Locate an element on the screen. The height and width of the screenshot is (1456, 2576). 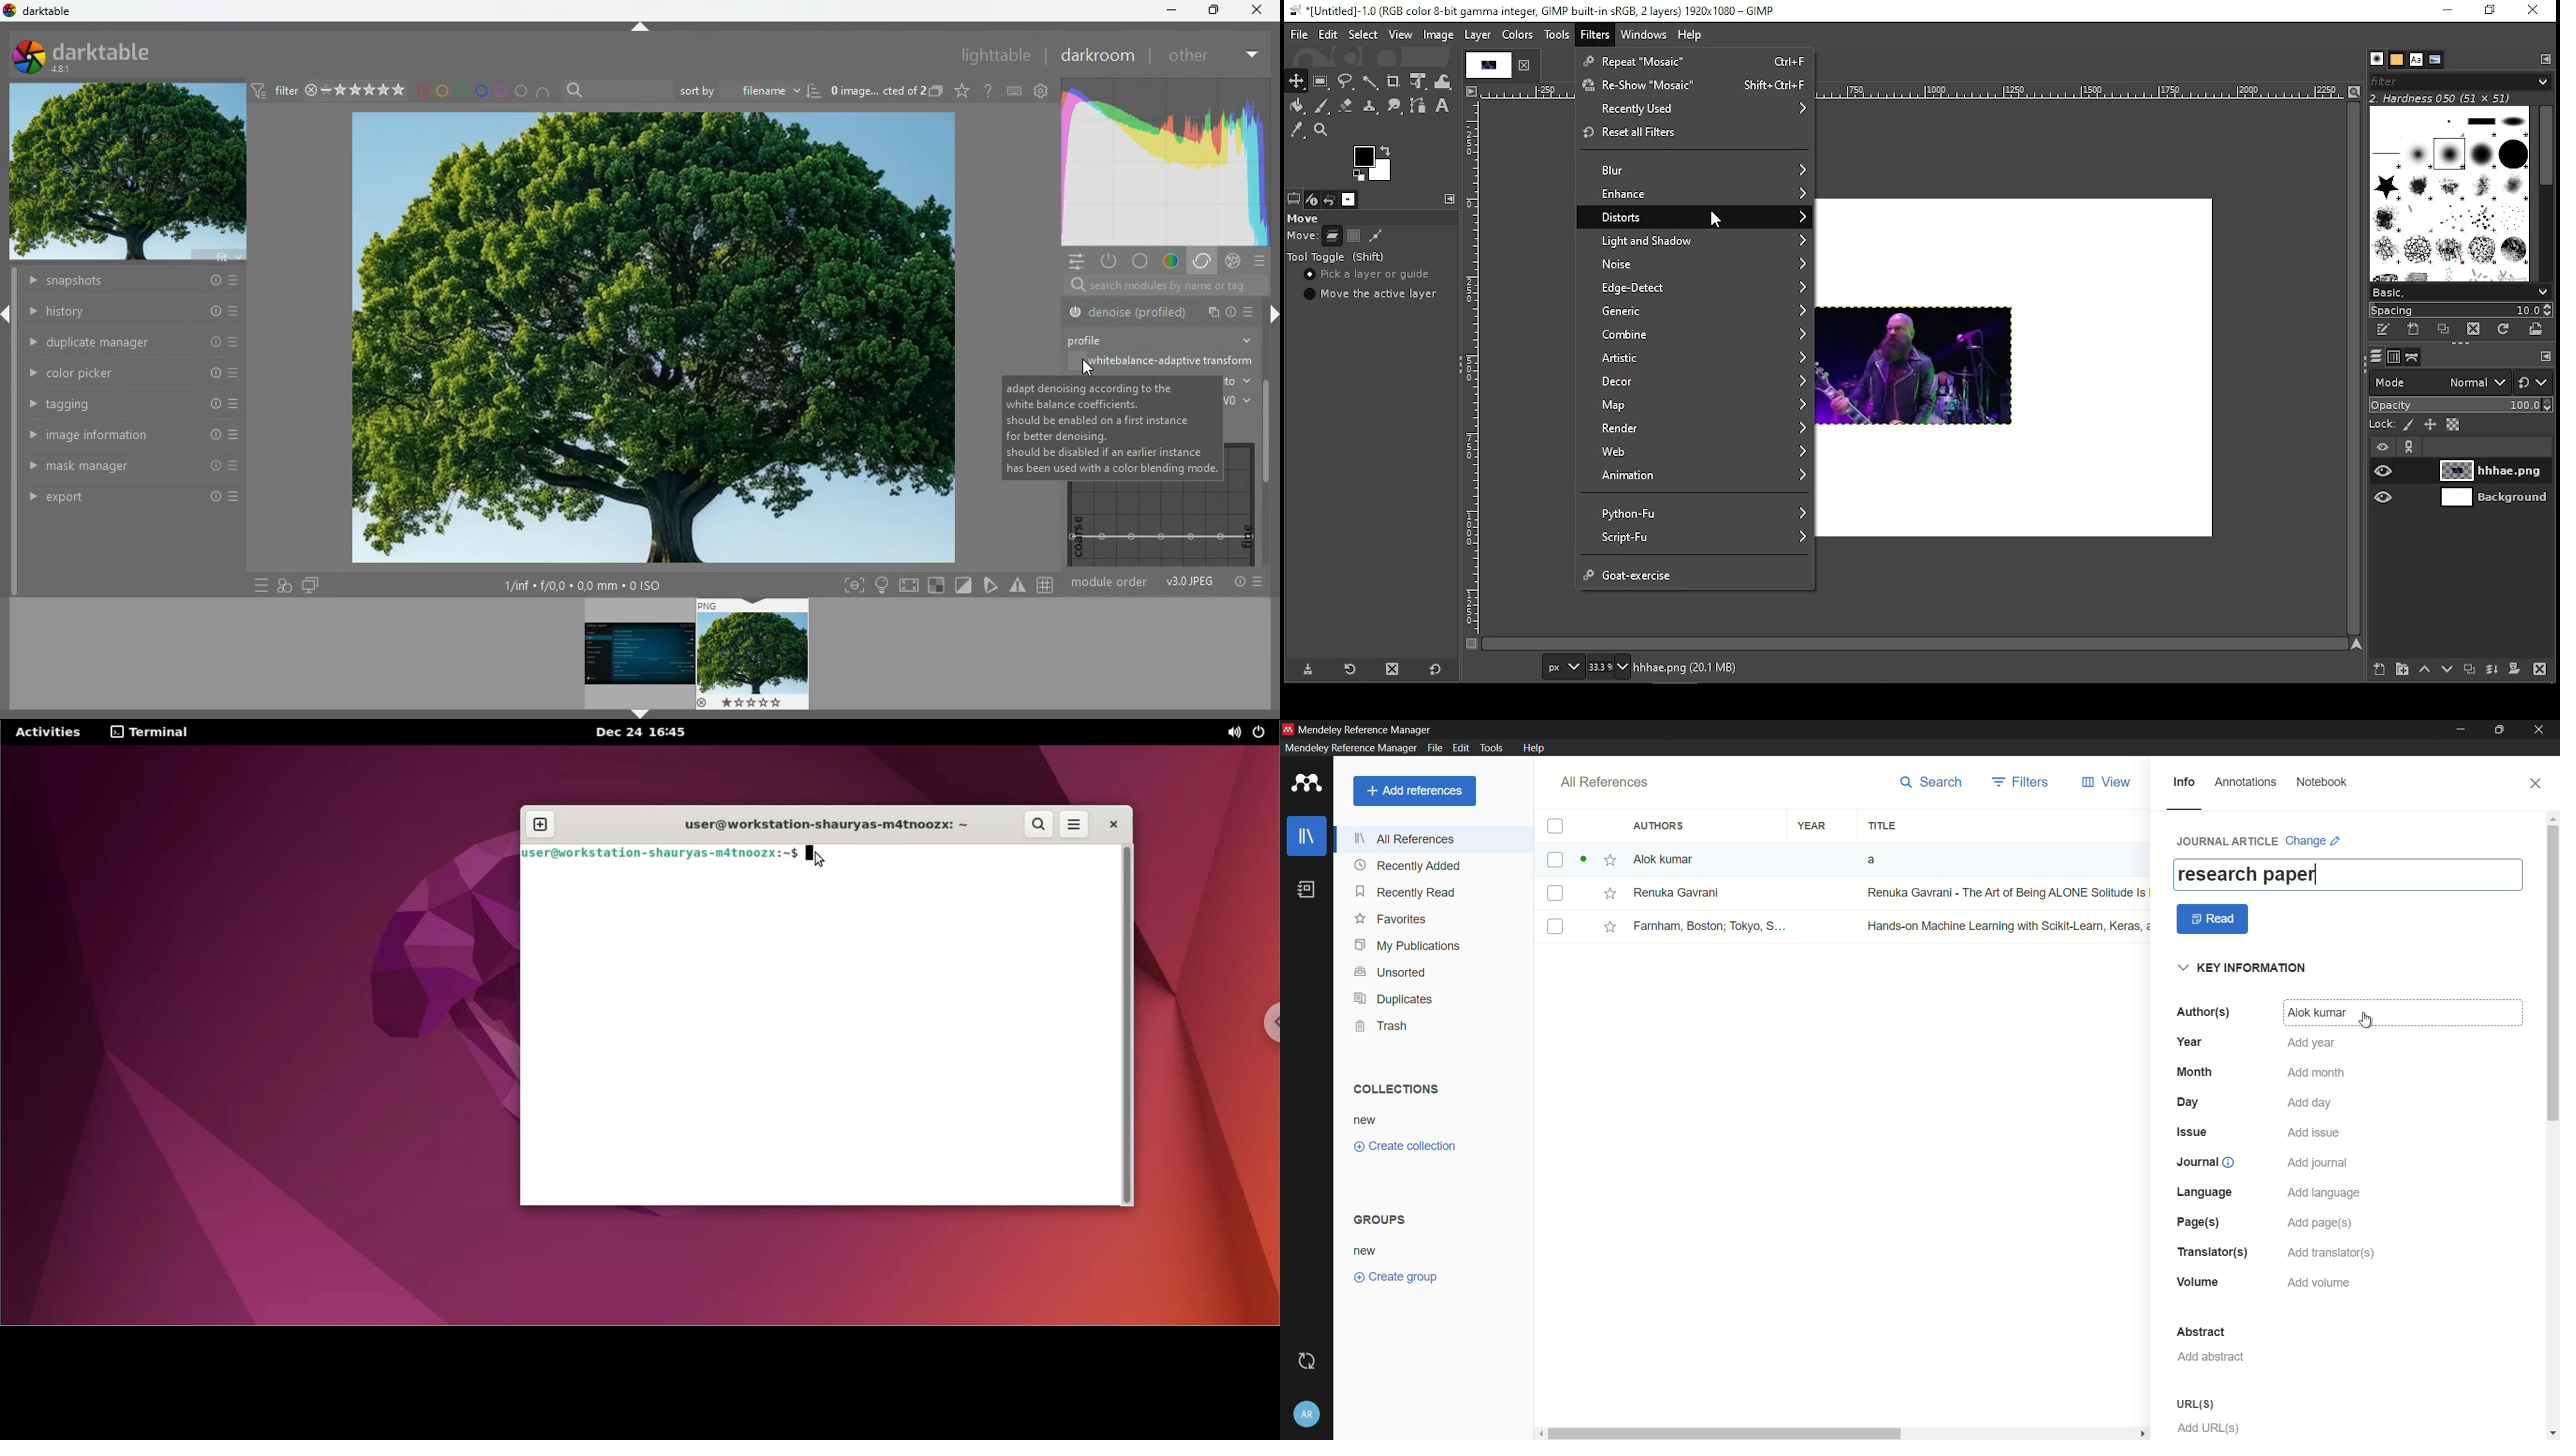
move layer on step down is located at coordinates (2447, 670).